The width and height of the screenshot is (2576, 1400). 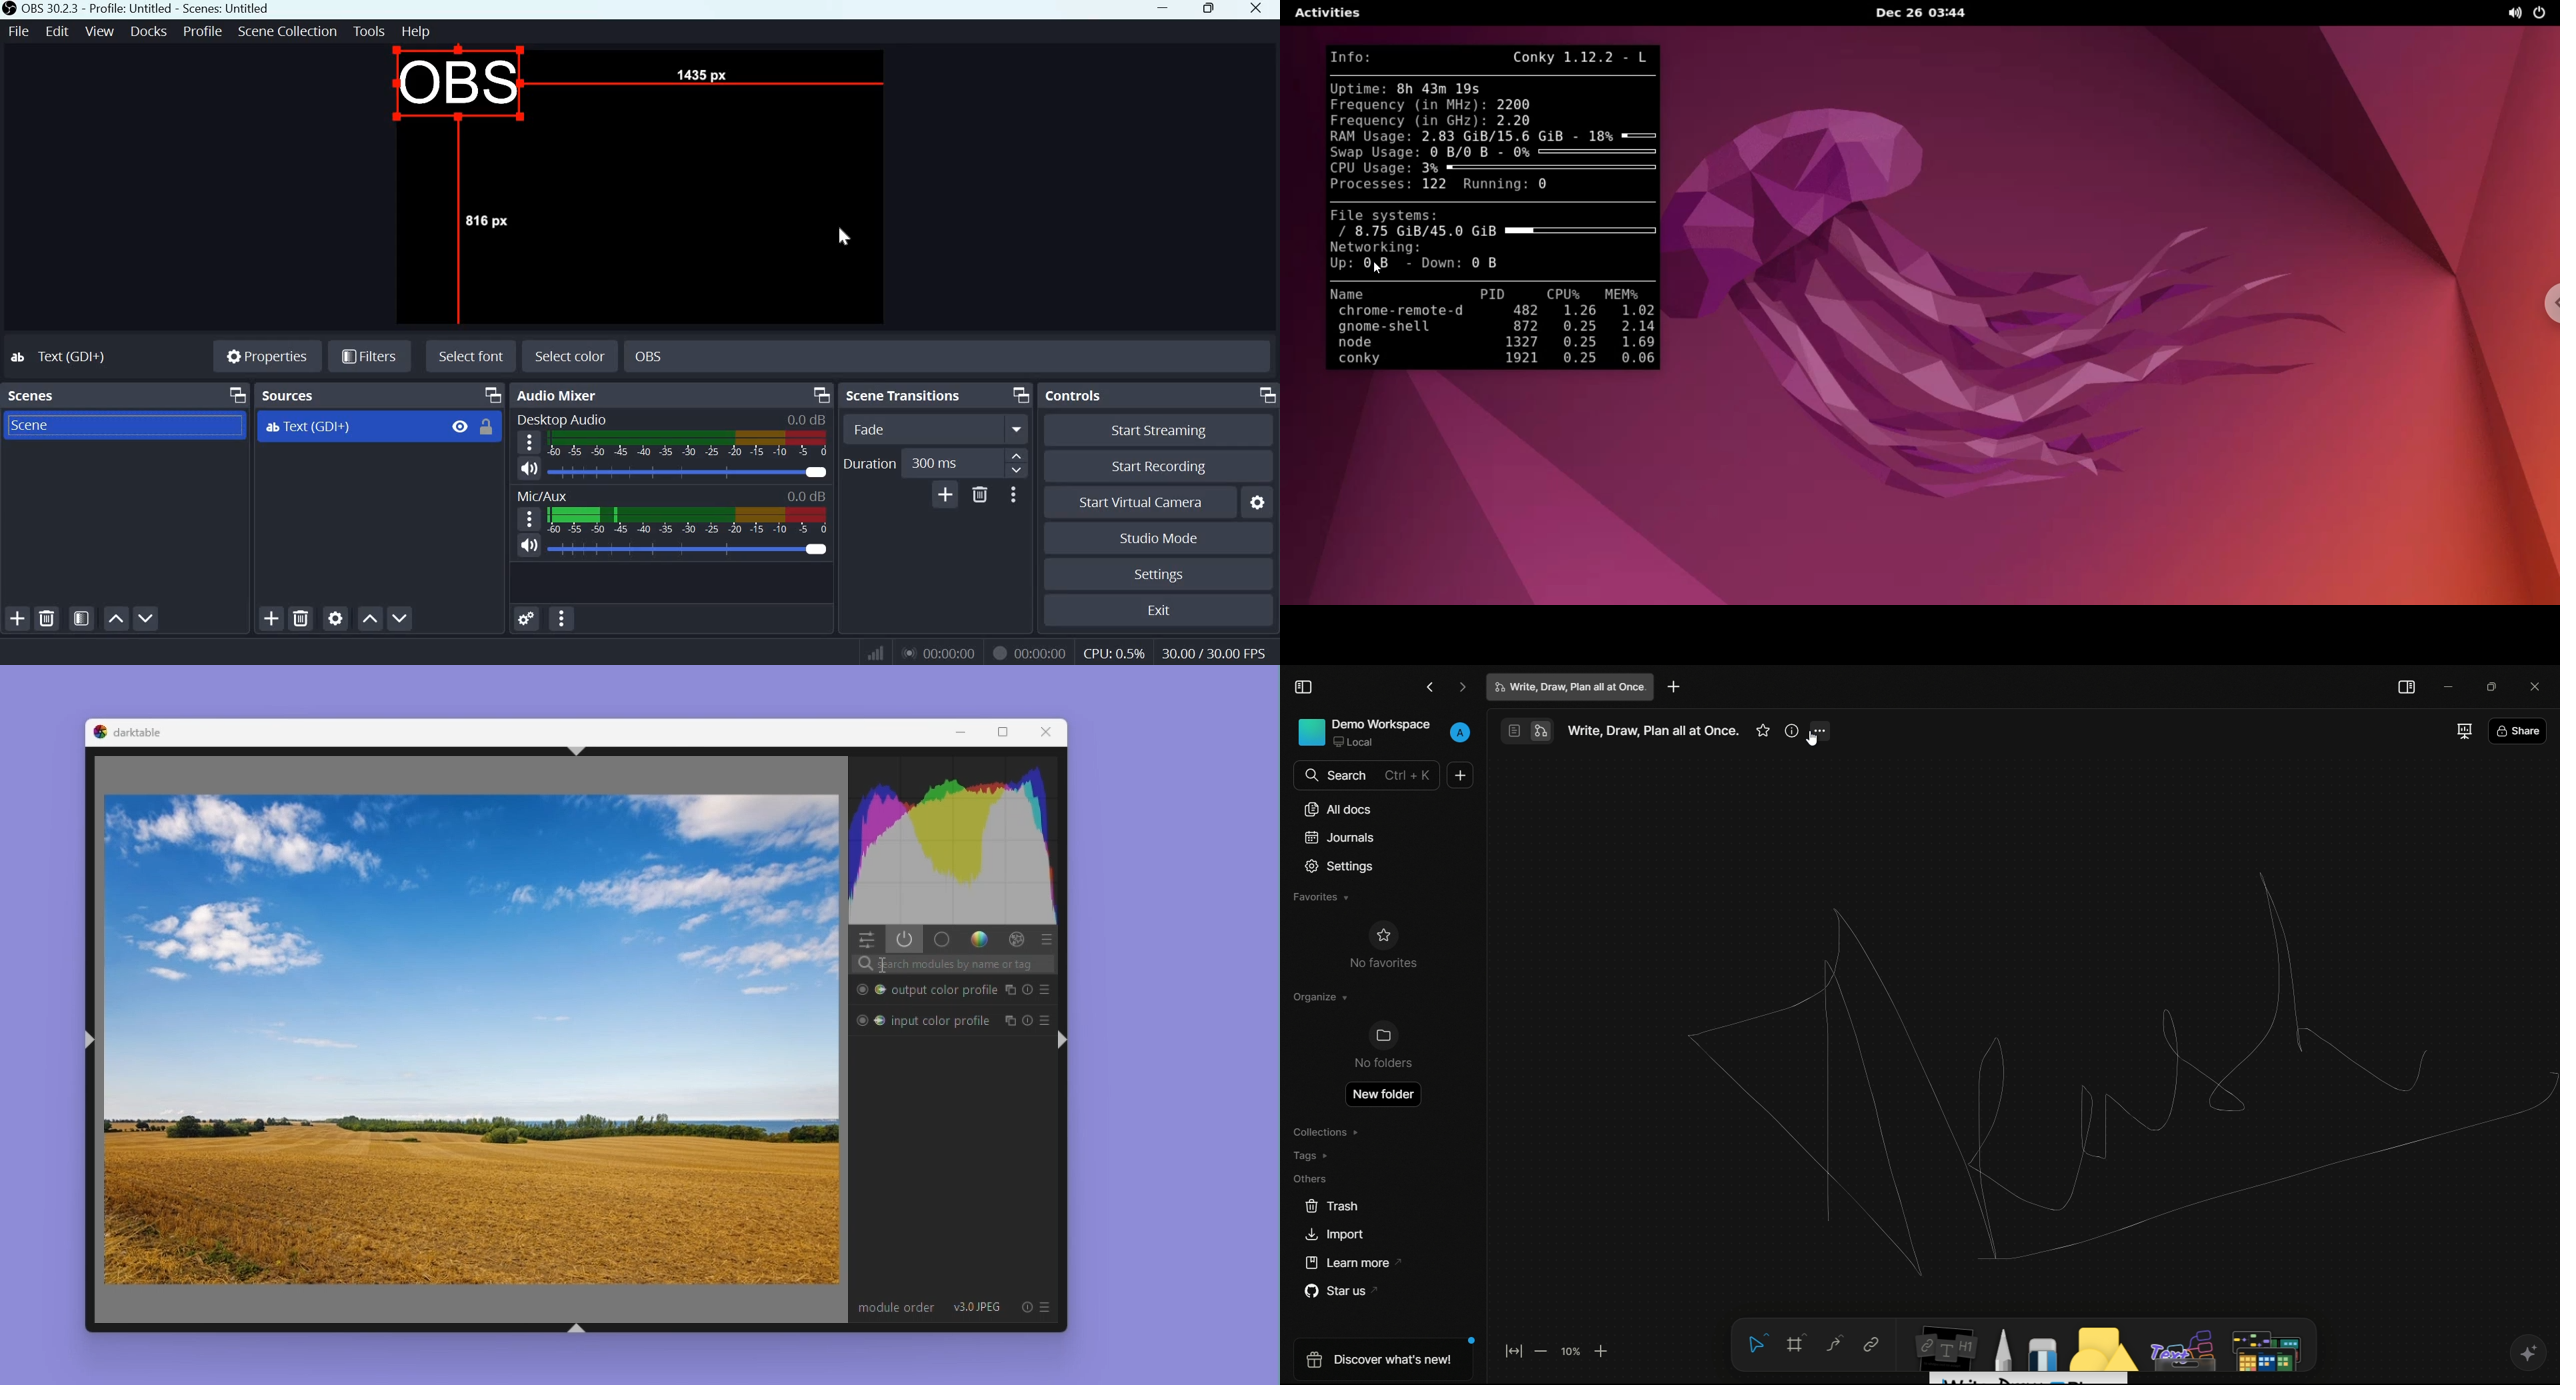 I want to click on No source selected, so click(x=70, y=356).